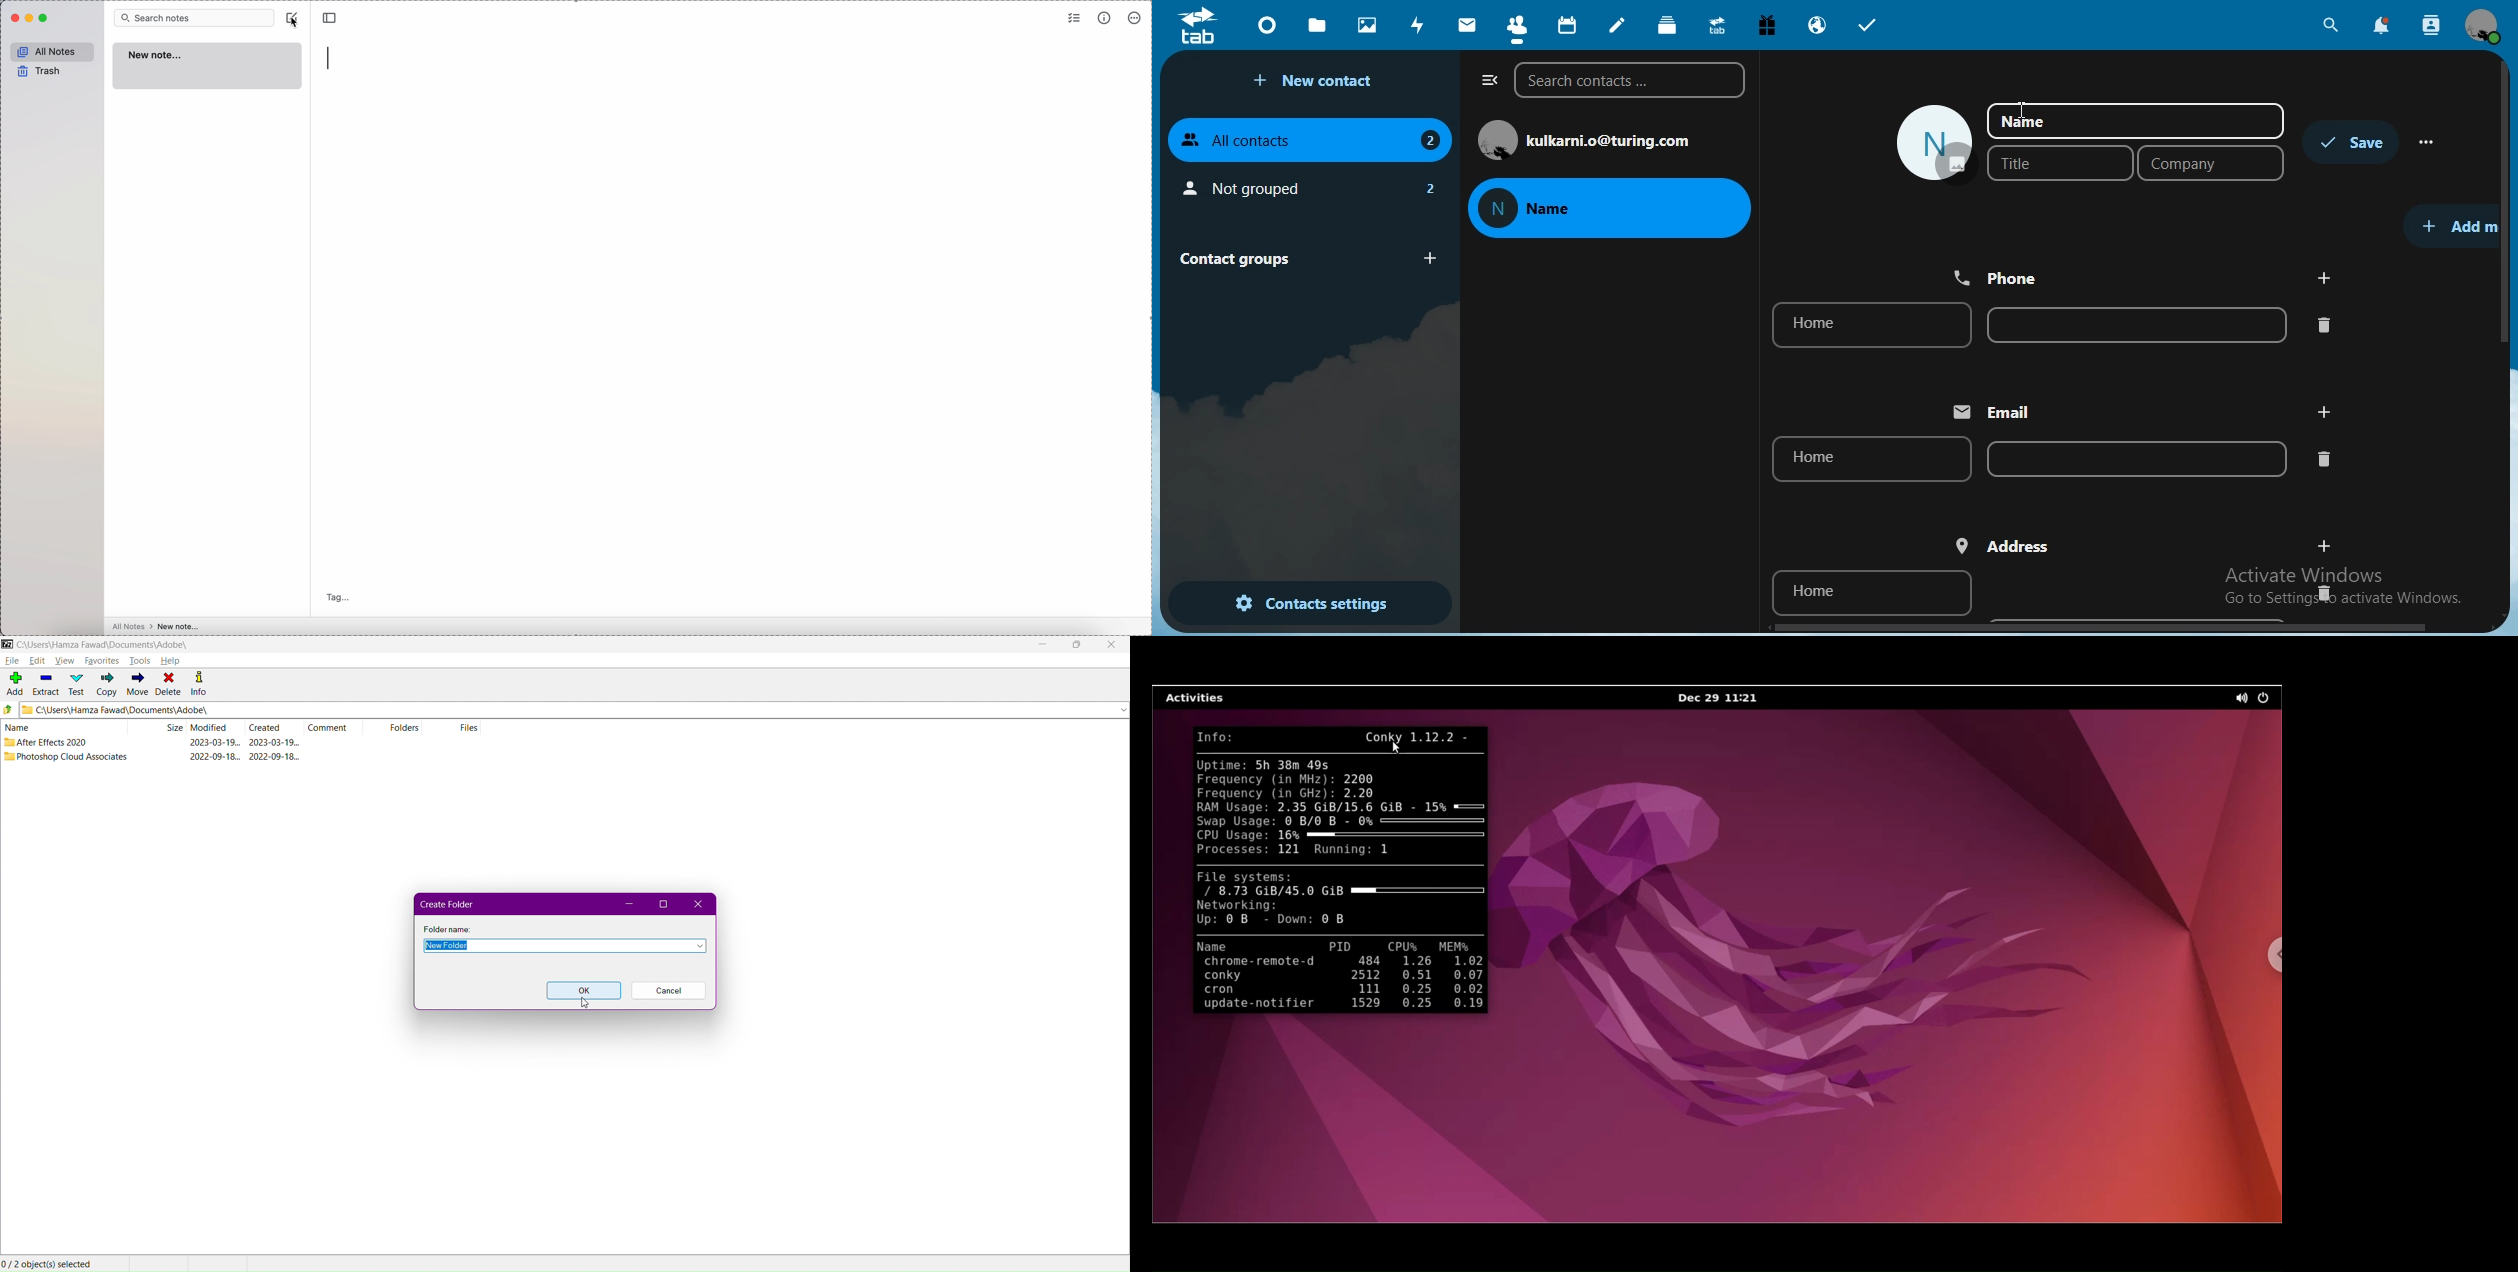 The image size is (2520, 1288). What do you see at coordinates (2053, 163) in the screenshot?
I see `title` at bounding box center [2053, 163].